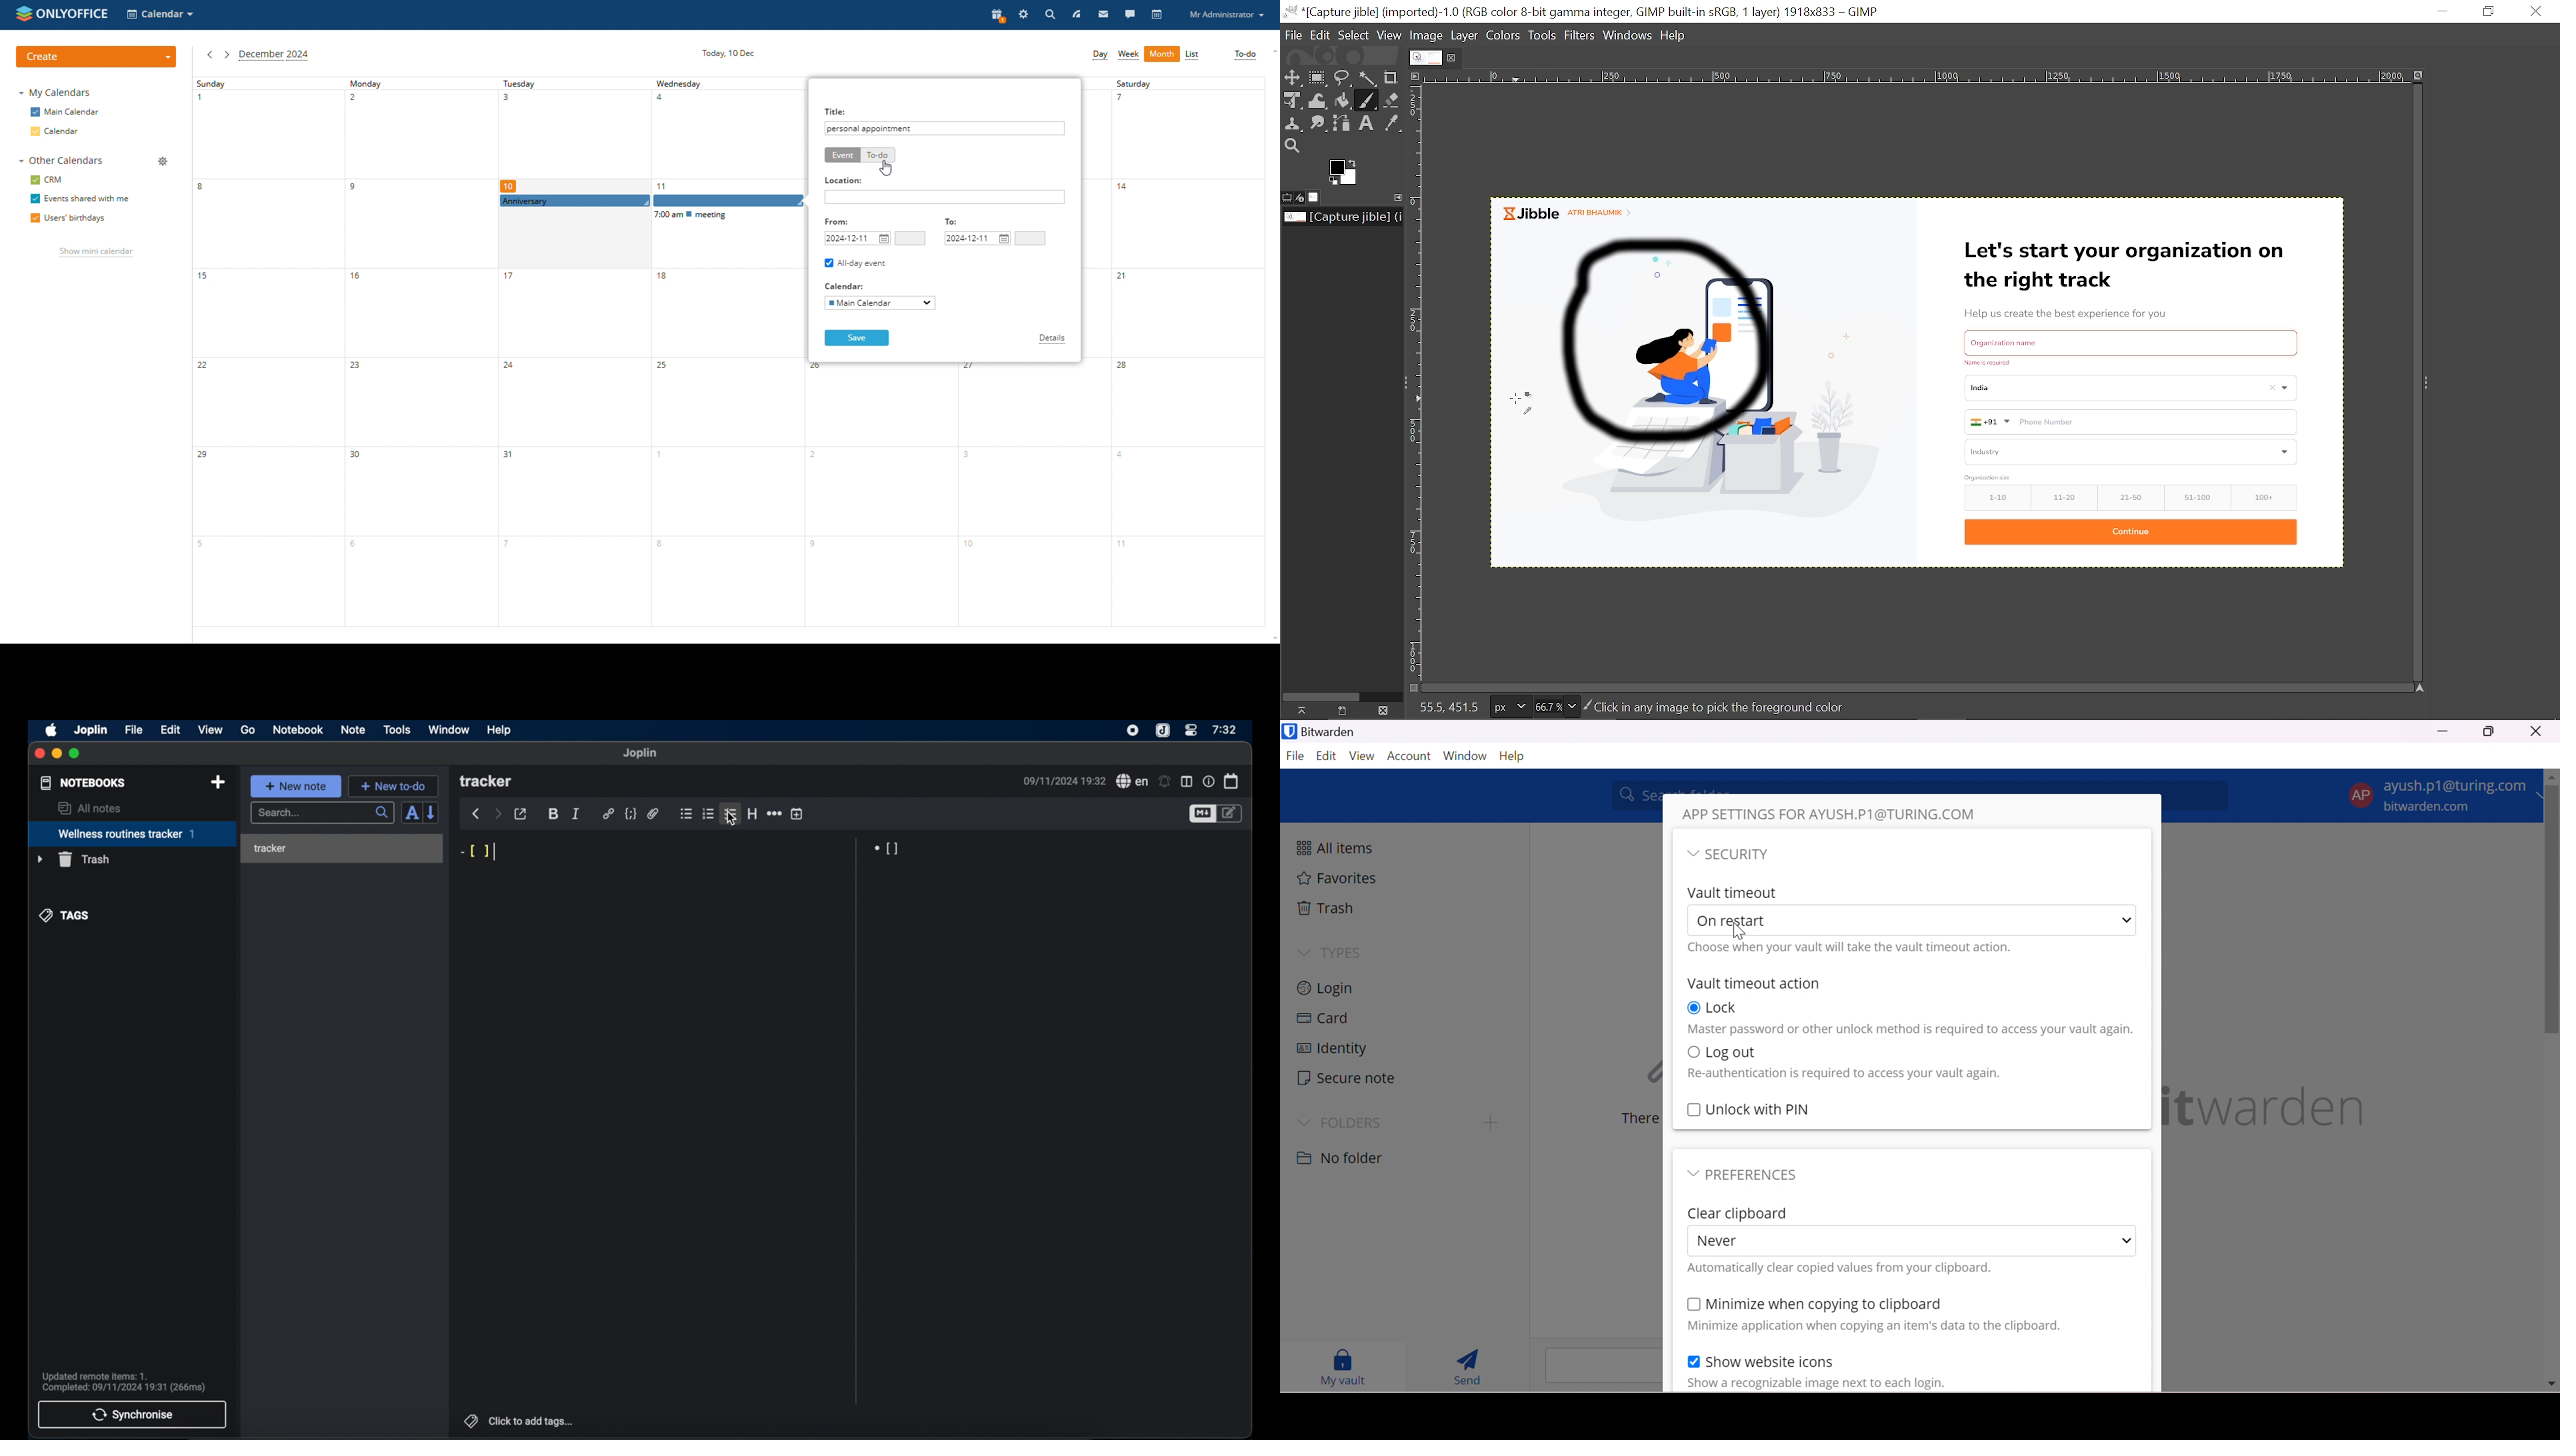 The image size is (2576, 1456). Describe the element at coordinates (1693, 1111) in the screenshot. I see `Checkbox` at that location.